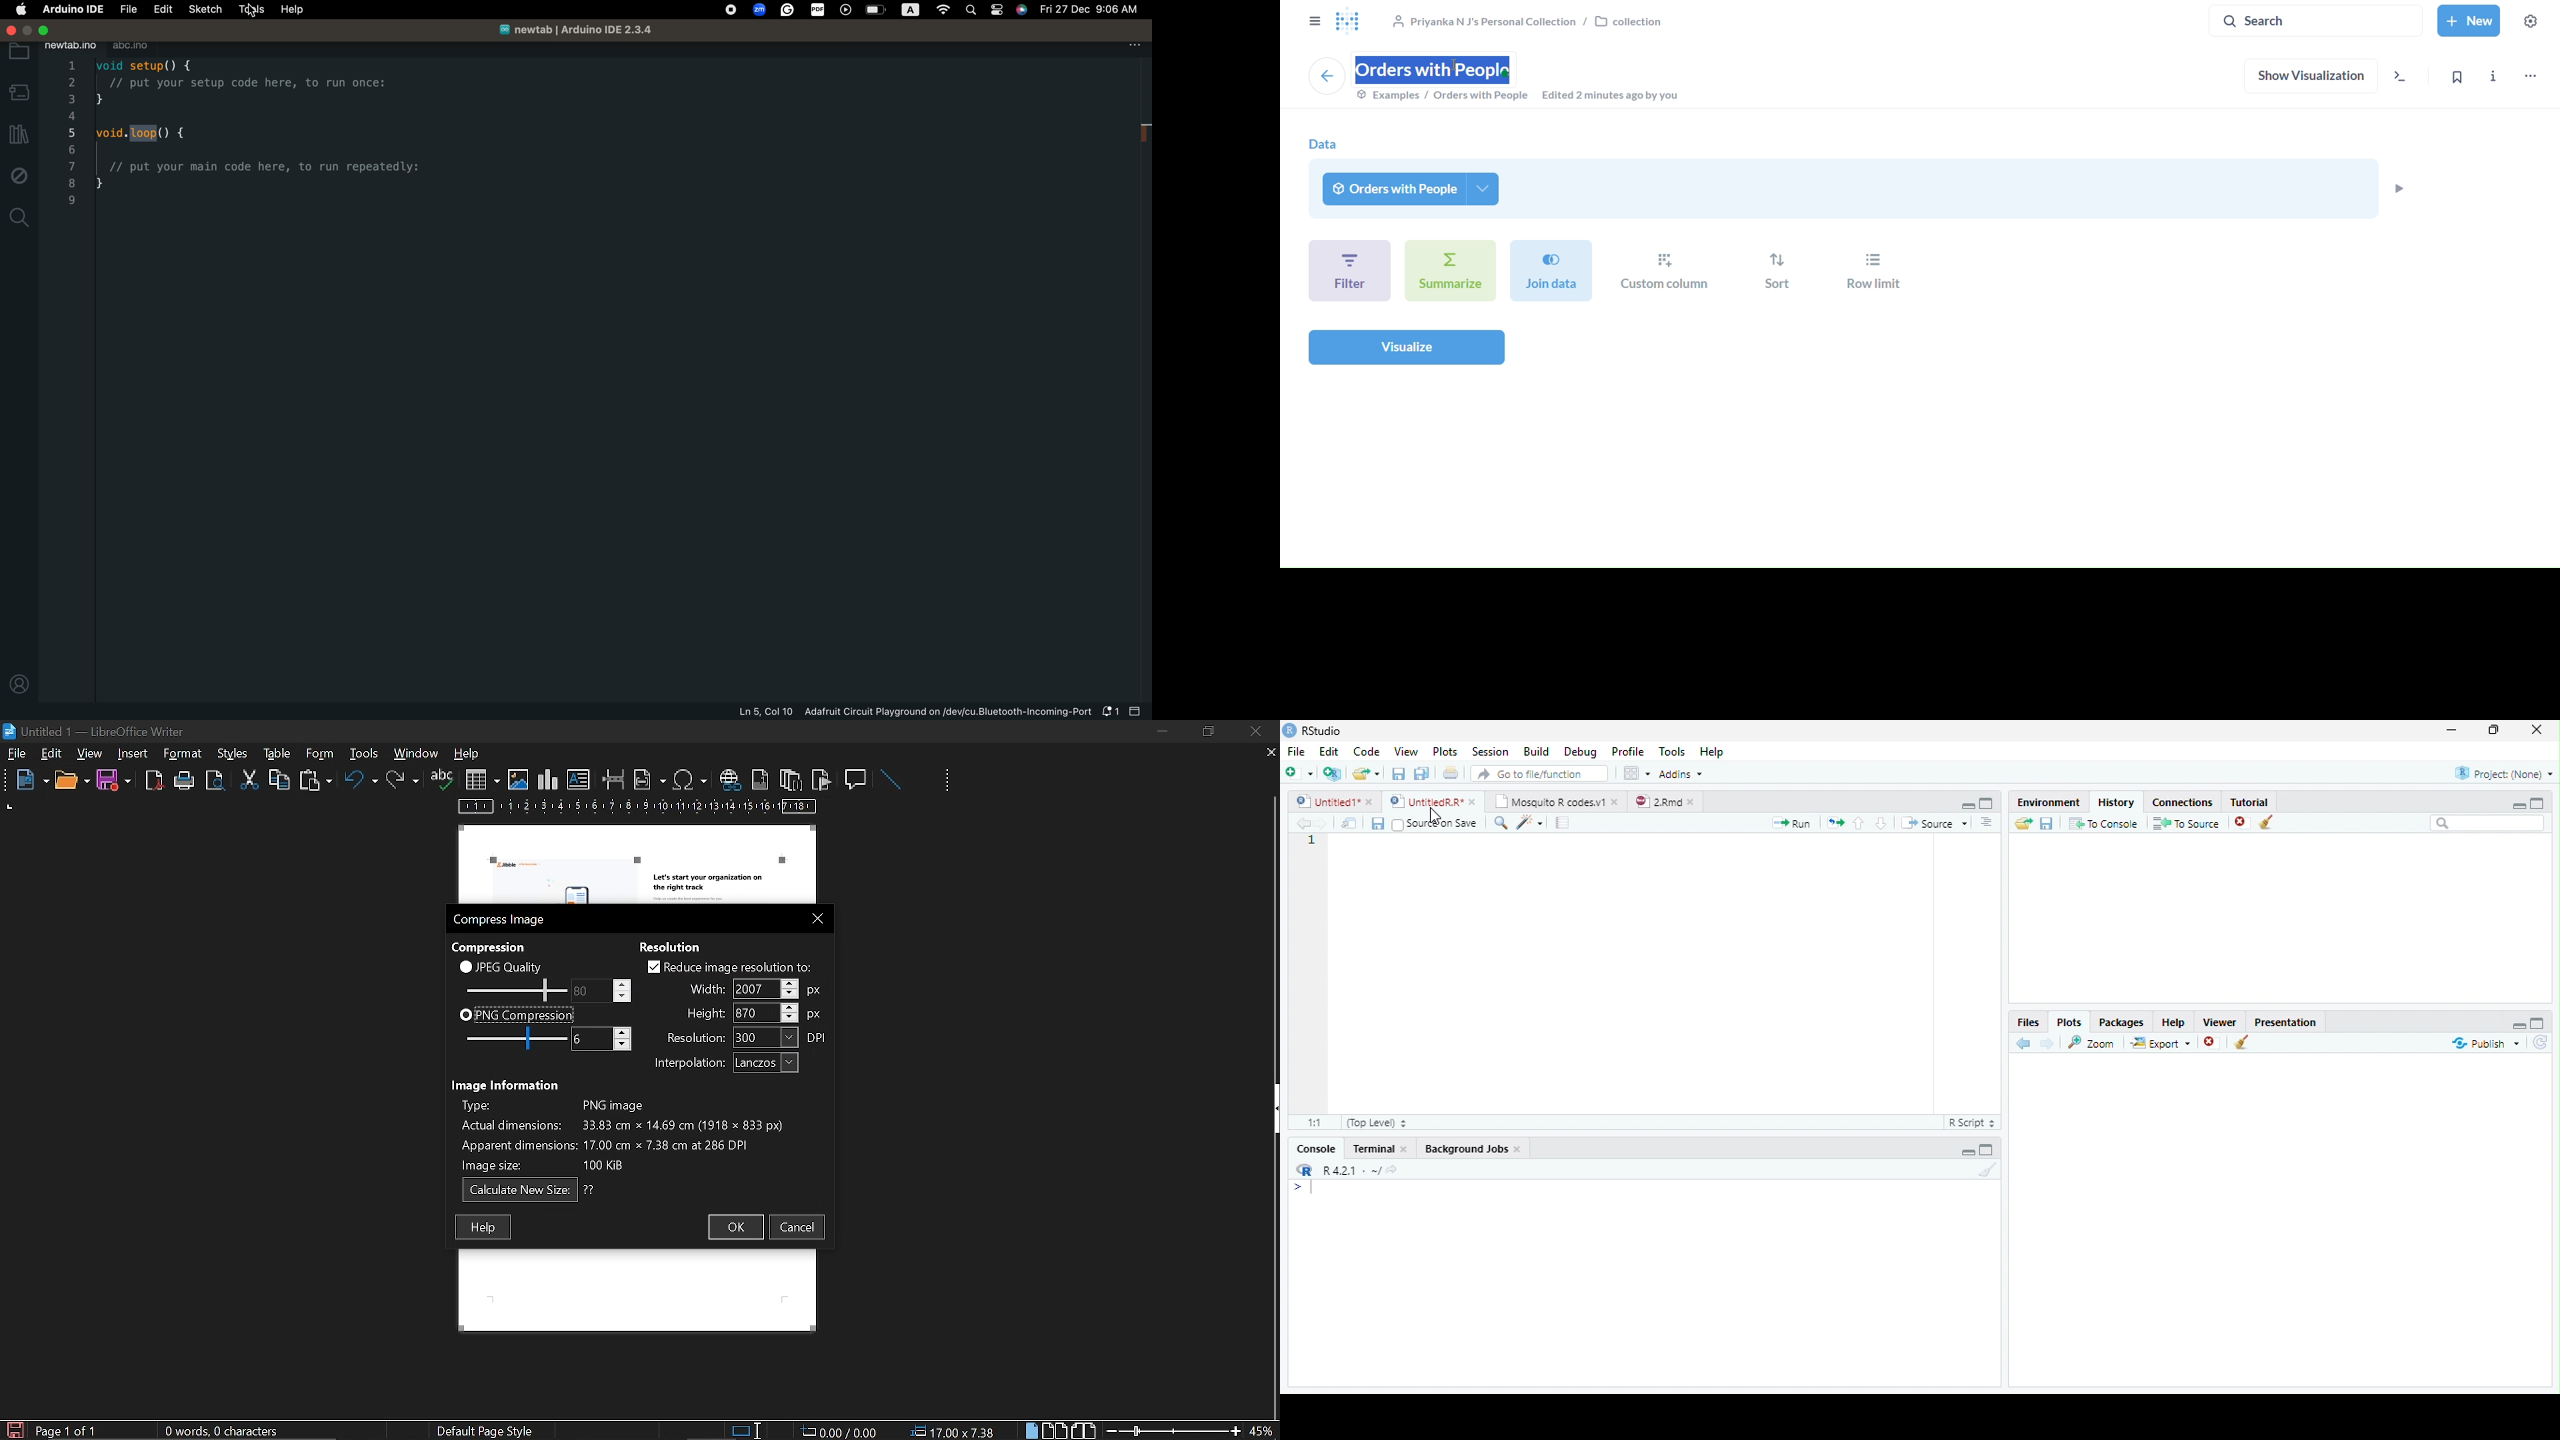 The height and width of the screenshot is (1456, 2576). Describe the element at coordinates (1437, 67) in the screenshot. I see `orders with people` at that location.